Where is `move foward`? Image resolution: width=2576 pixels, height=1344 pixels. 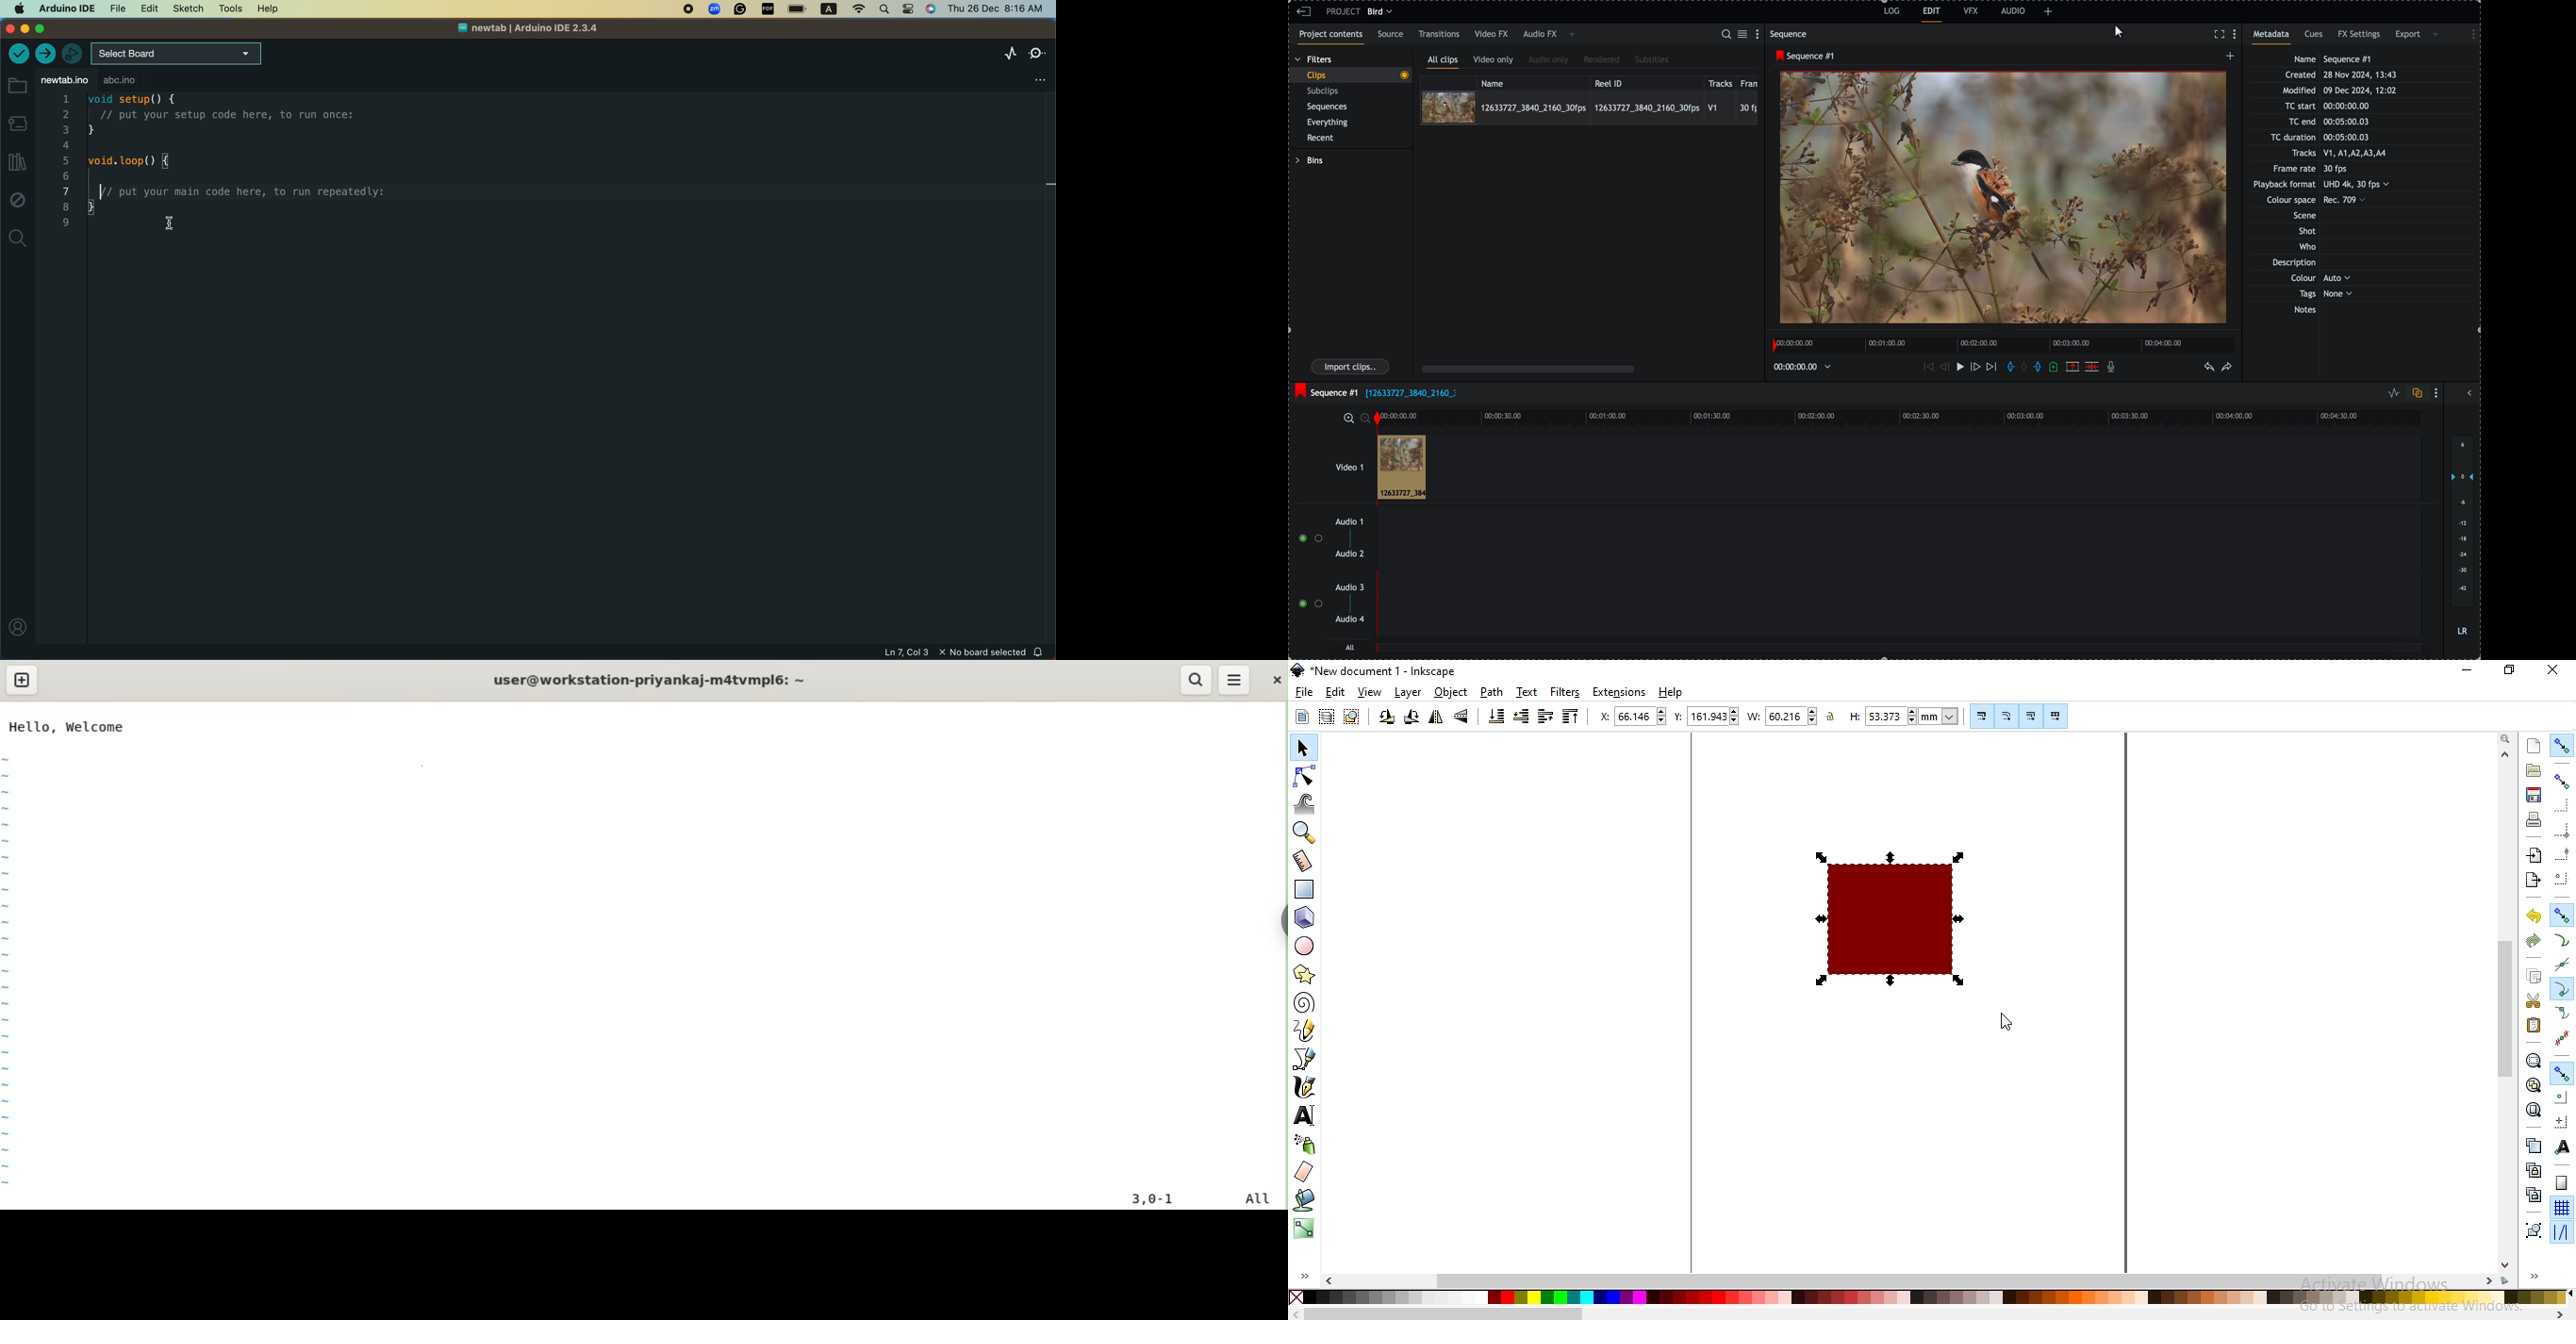 move foward is located at coordinates (1991, 369).